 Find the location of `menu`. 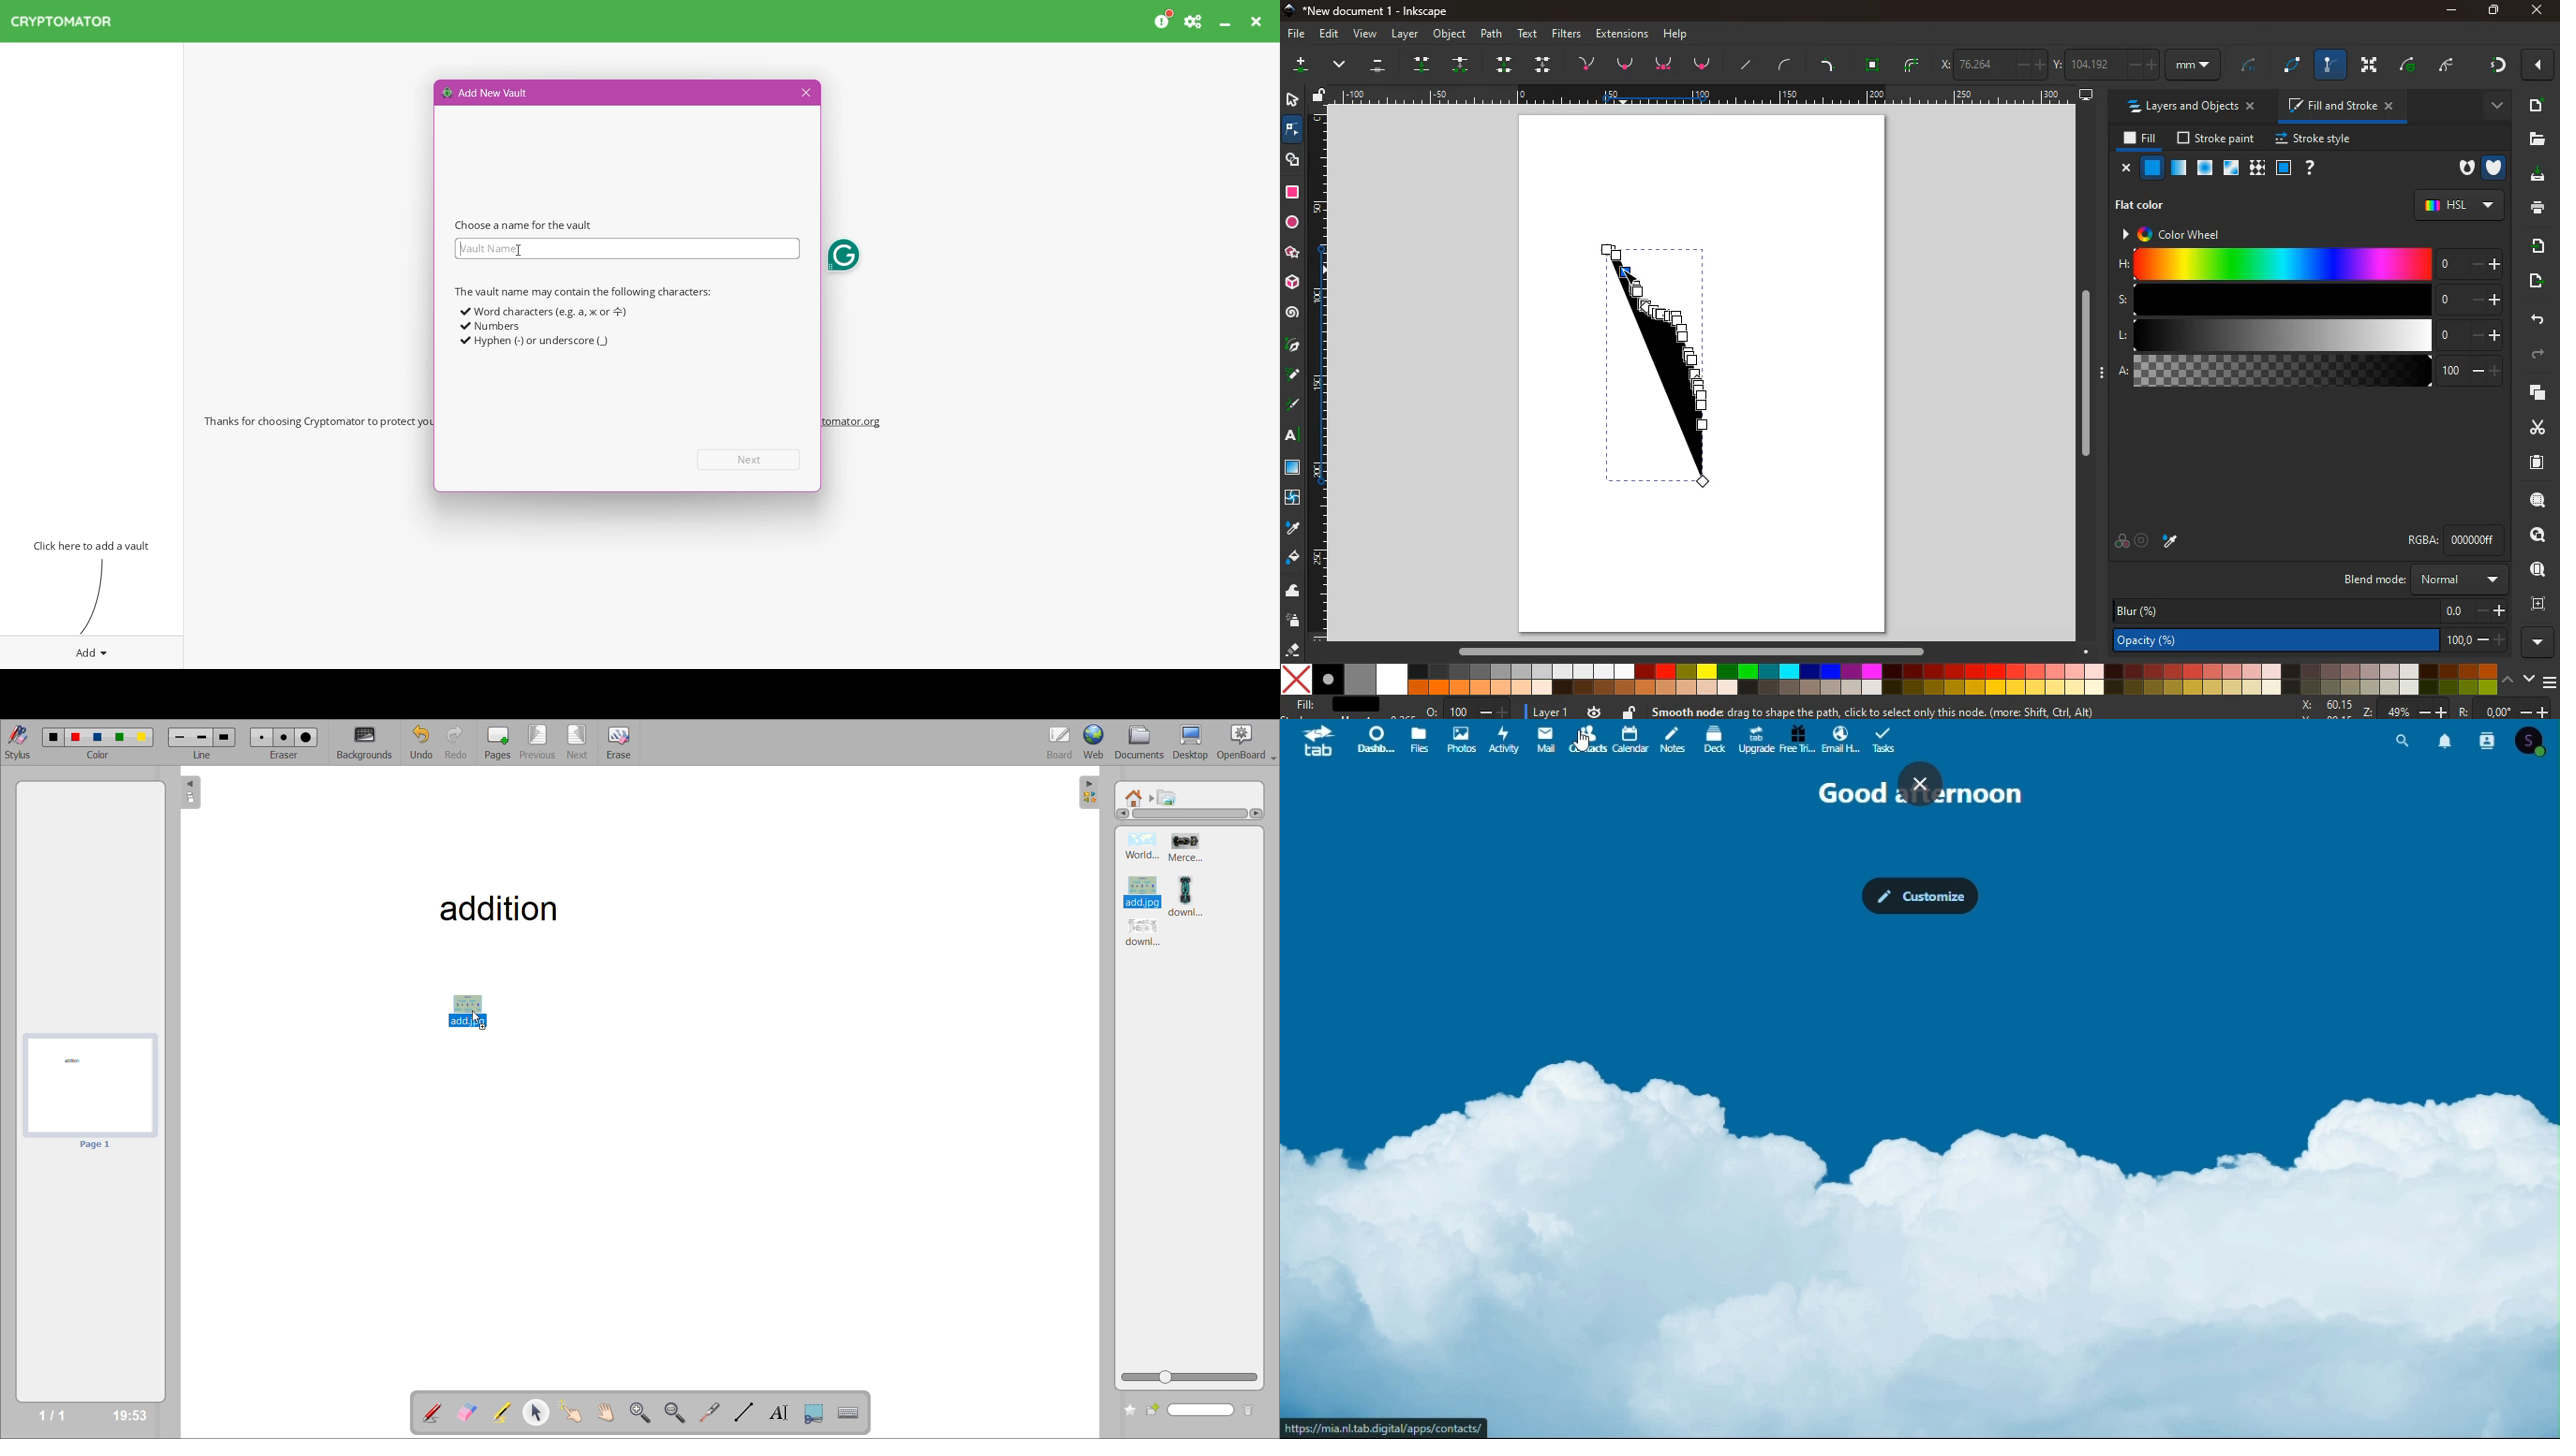

menu is located at coordinates (2552, 680).